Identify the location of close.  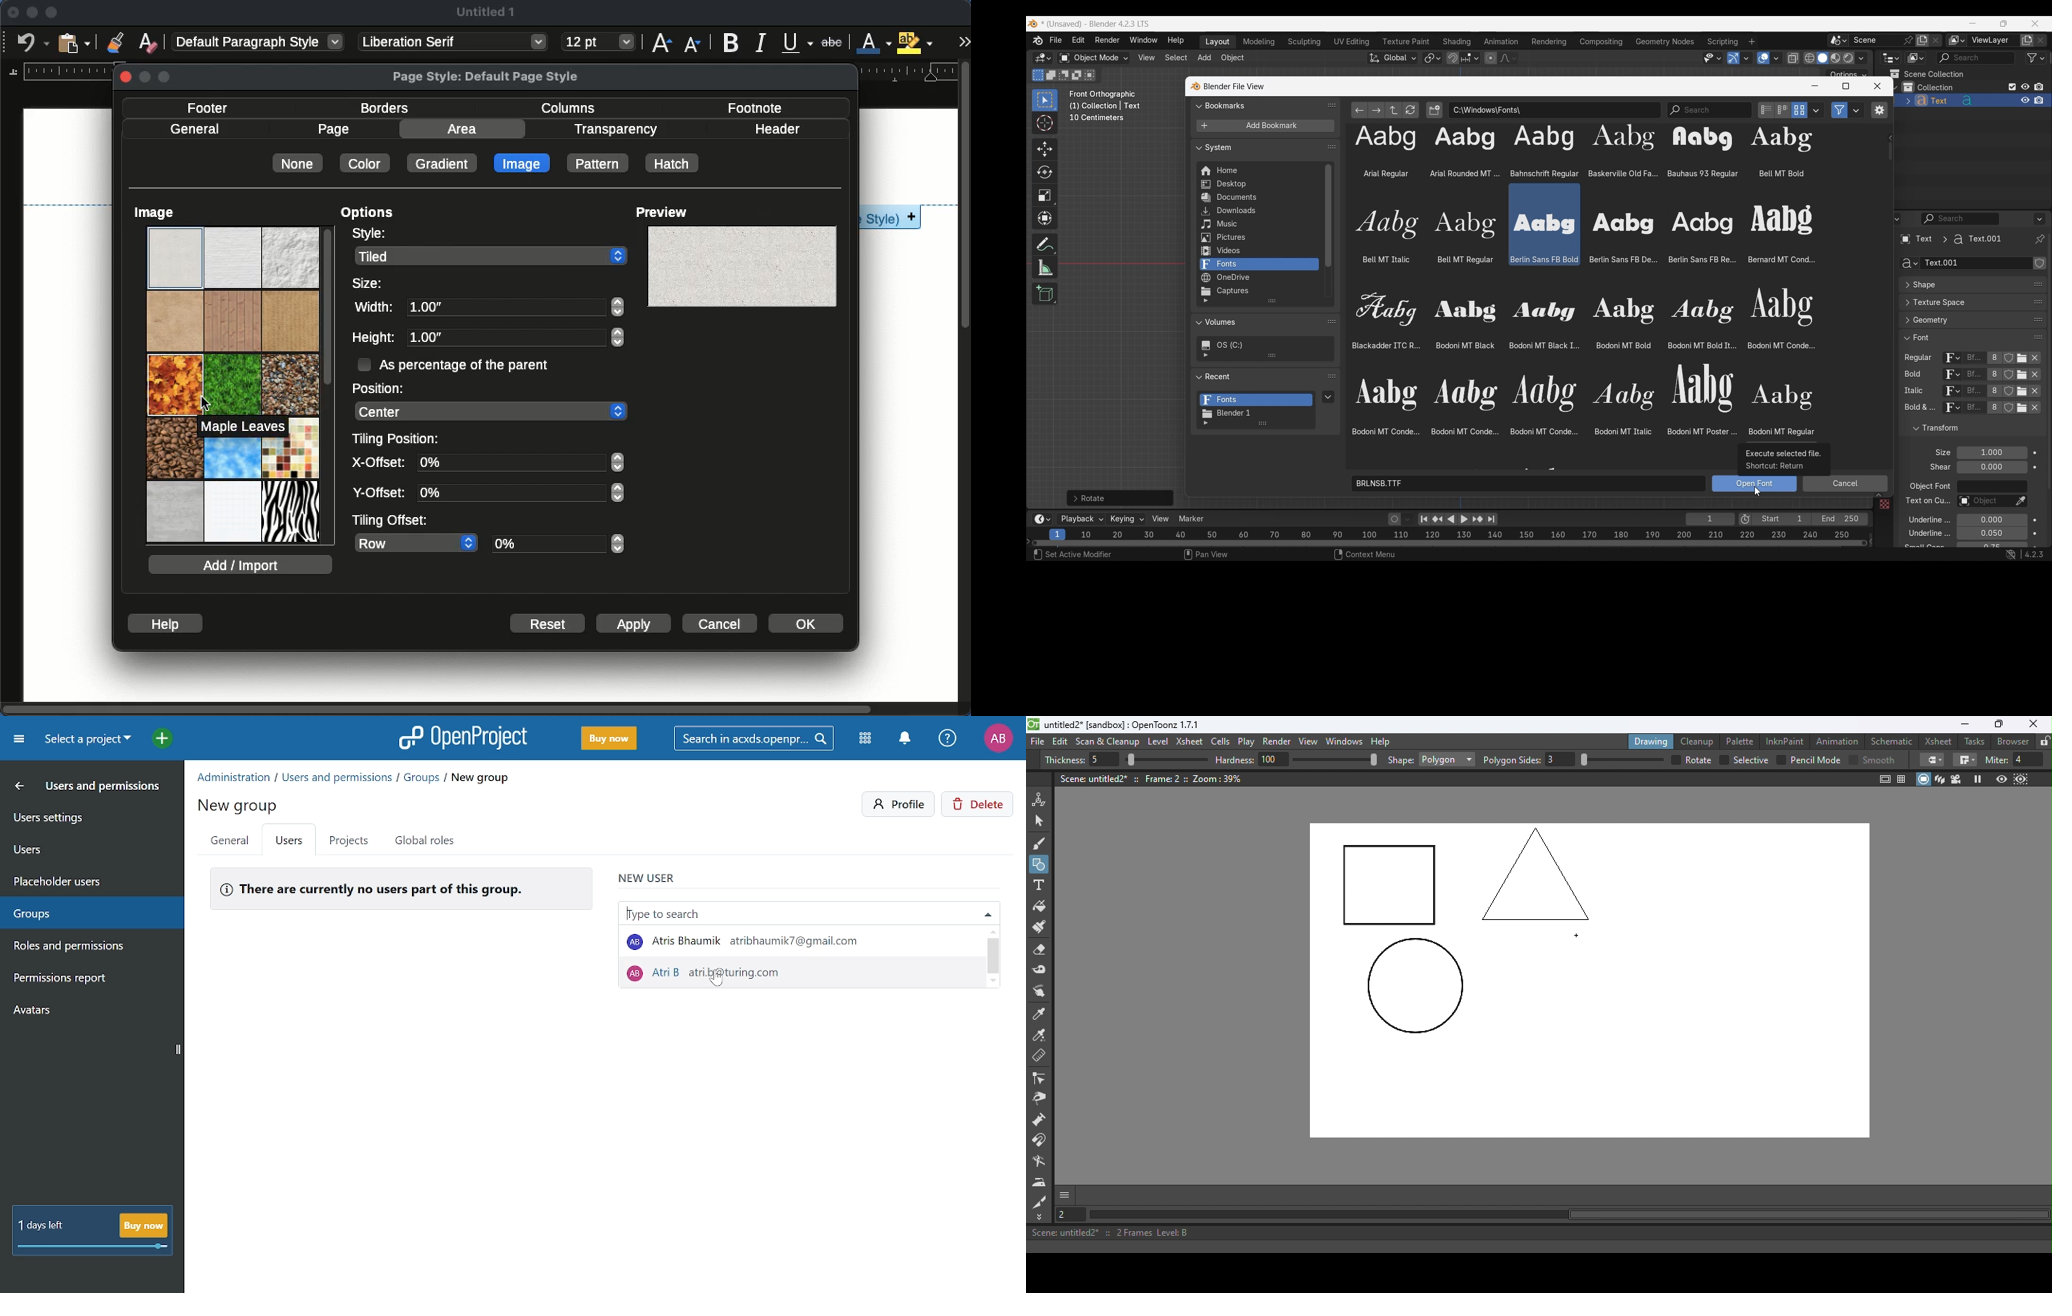
(13, 12).